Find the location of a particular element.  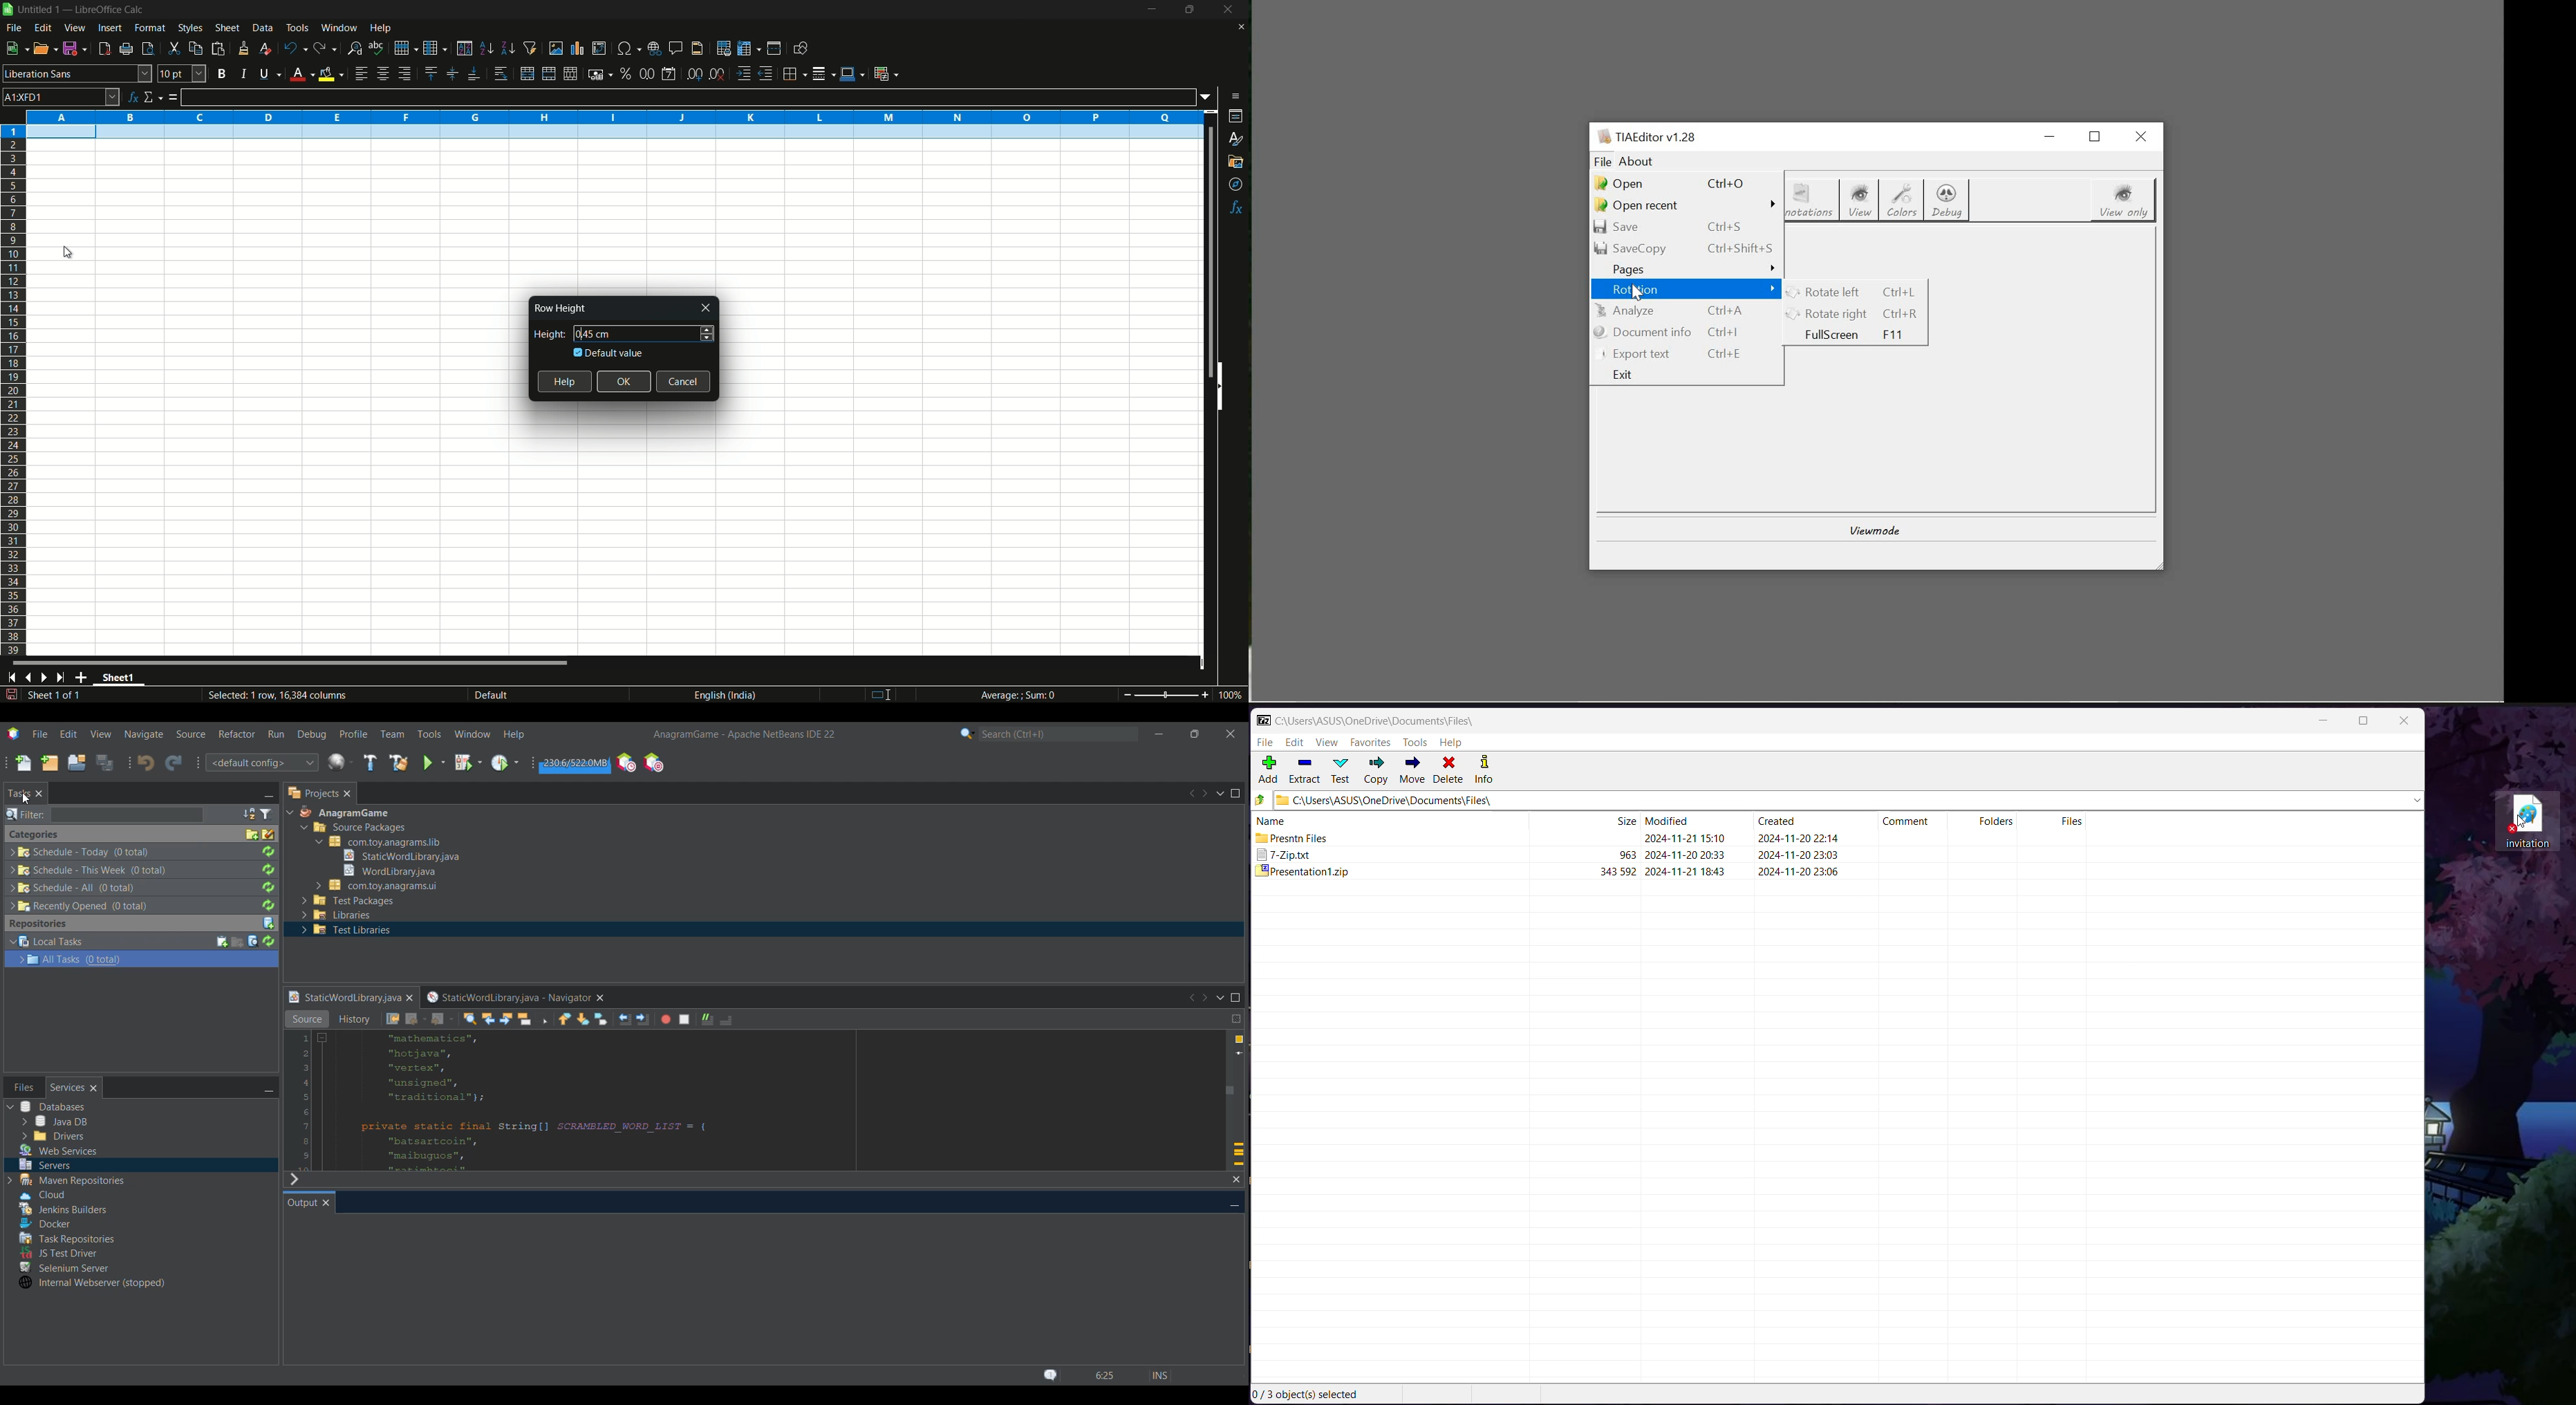

font size is located at coordinates (182, 74).